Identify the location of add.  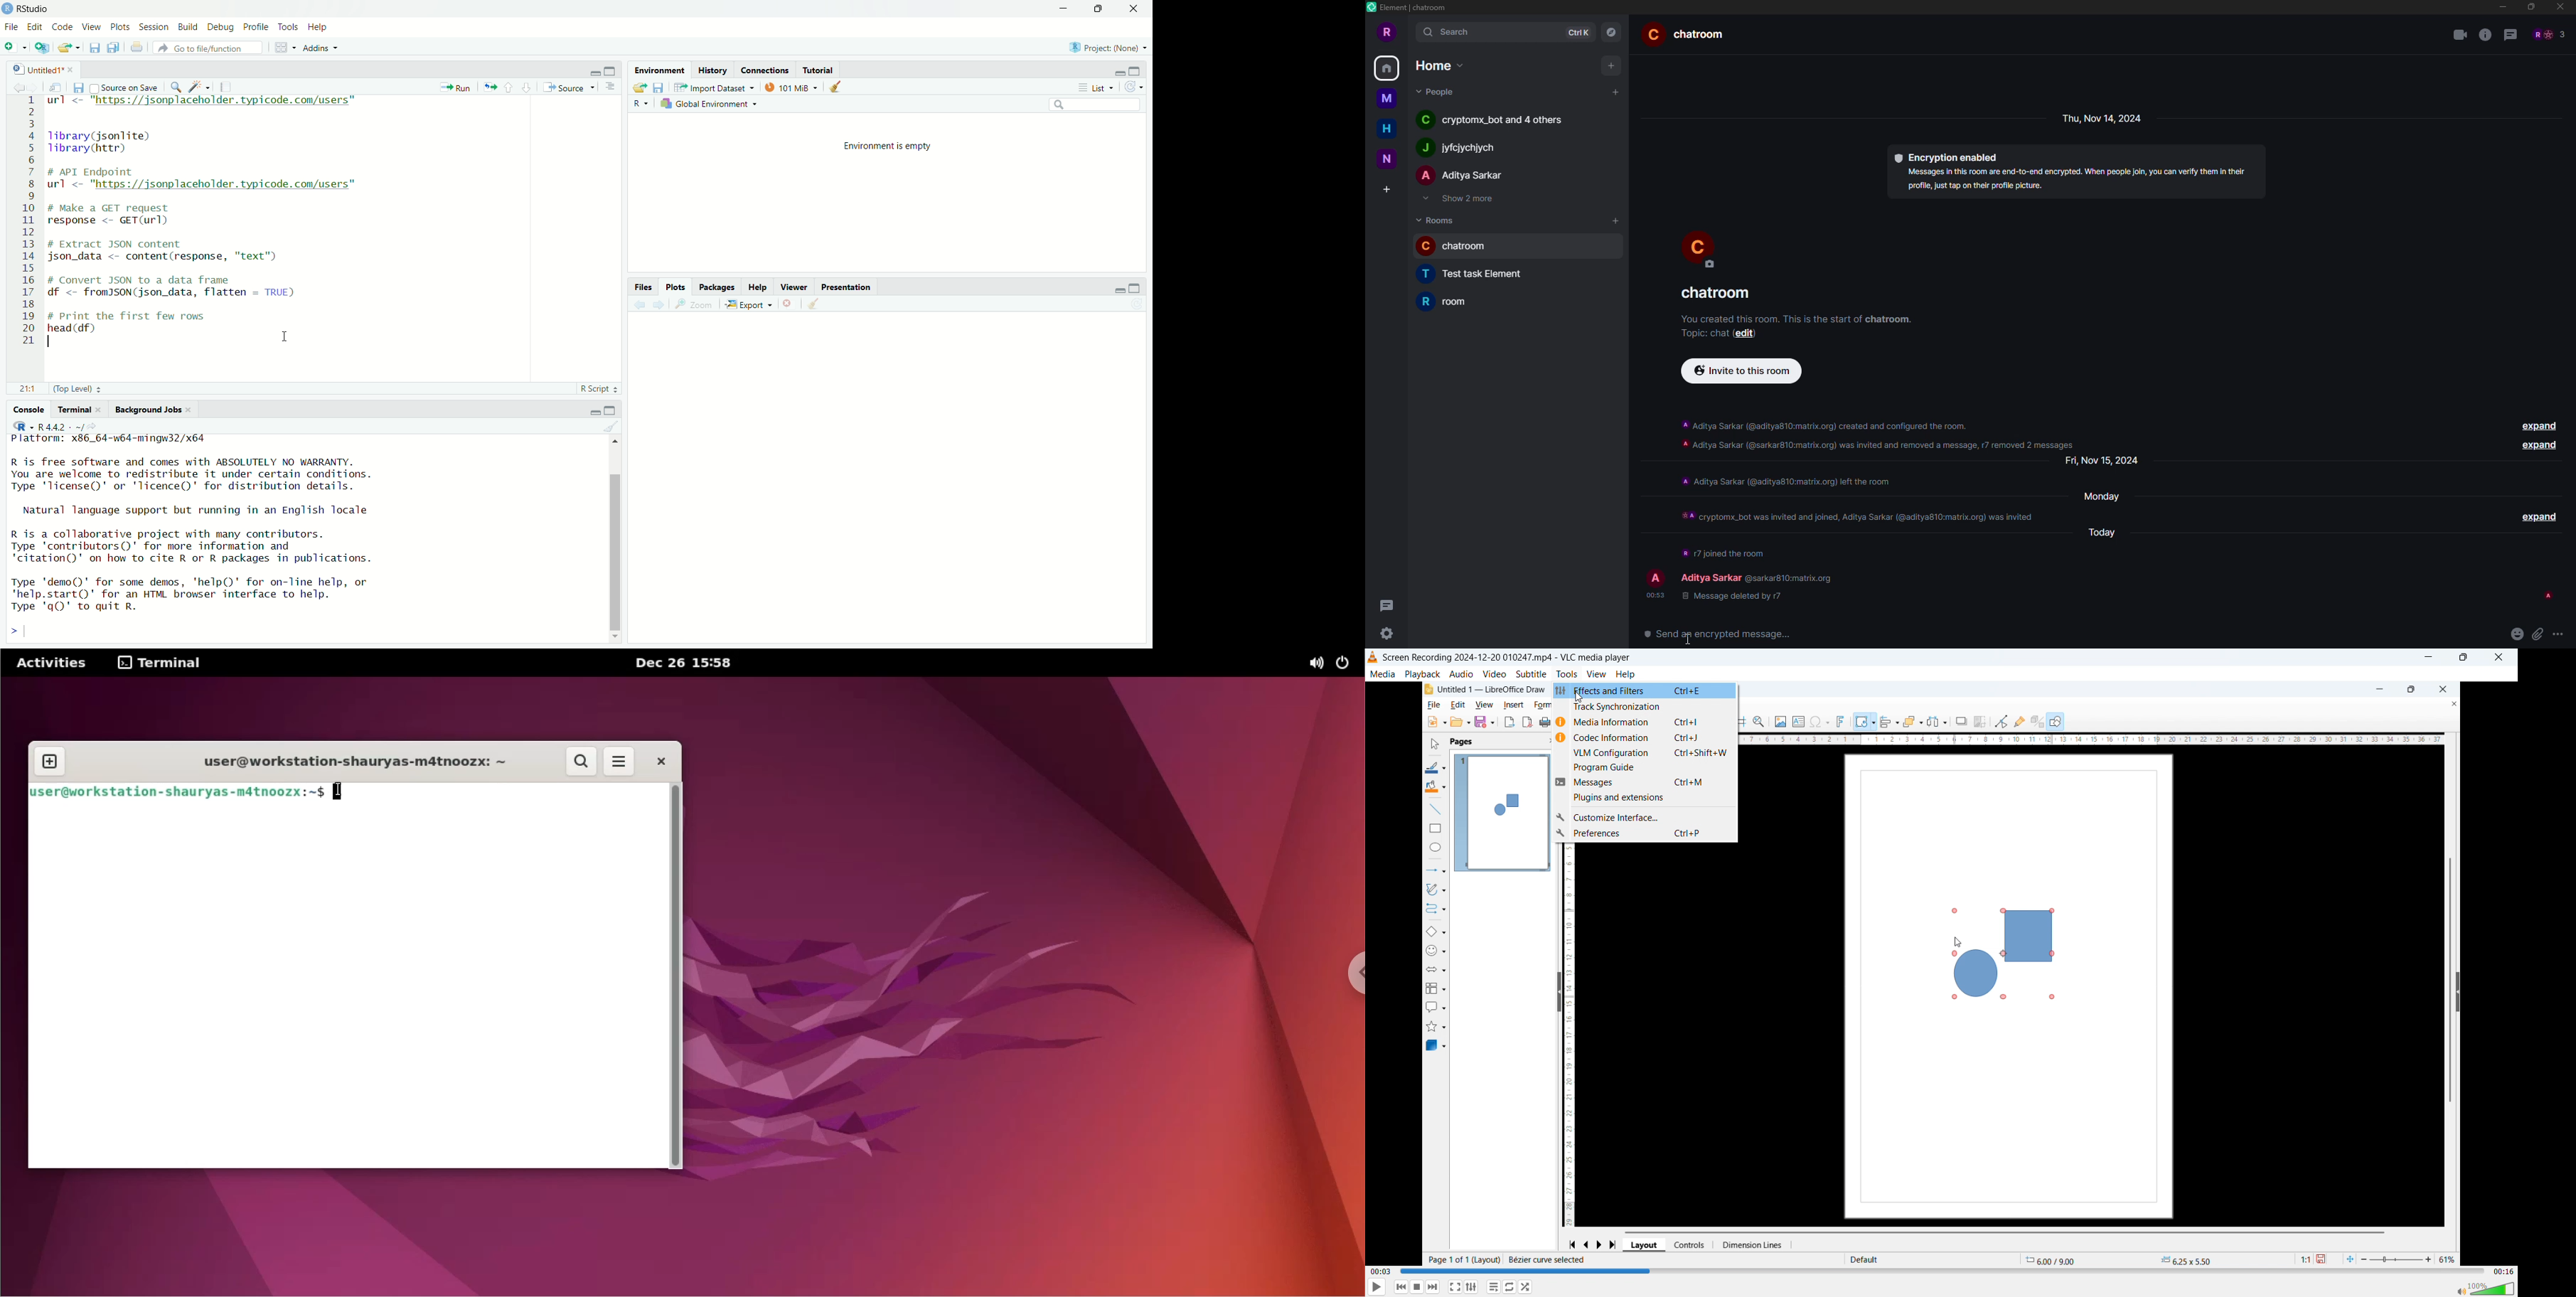
(1609, 65).